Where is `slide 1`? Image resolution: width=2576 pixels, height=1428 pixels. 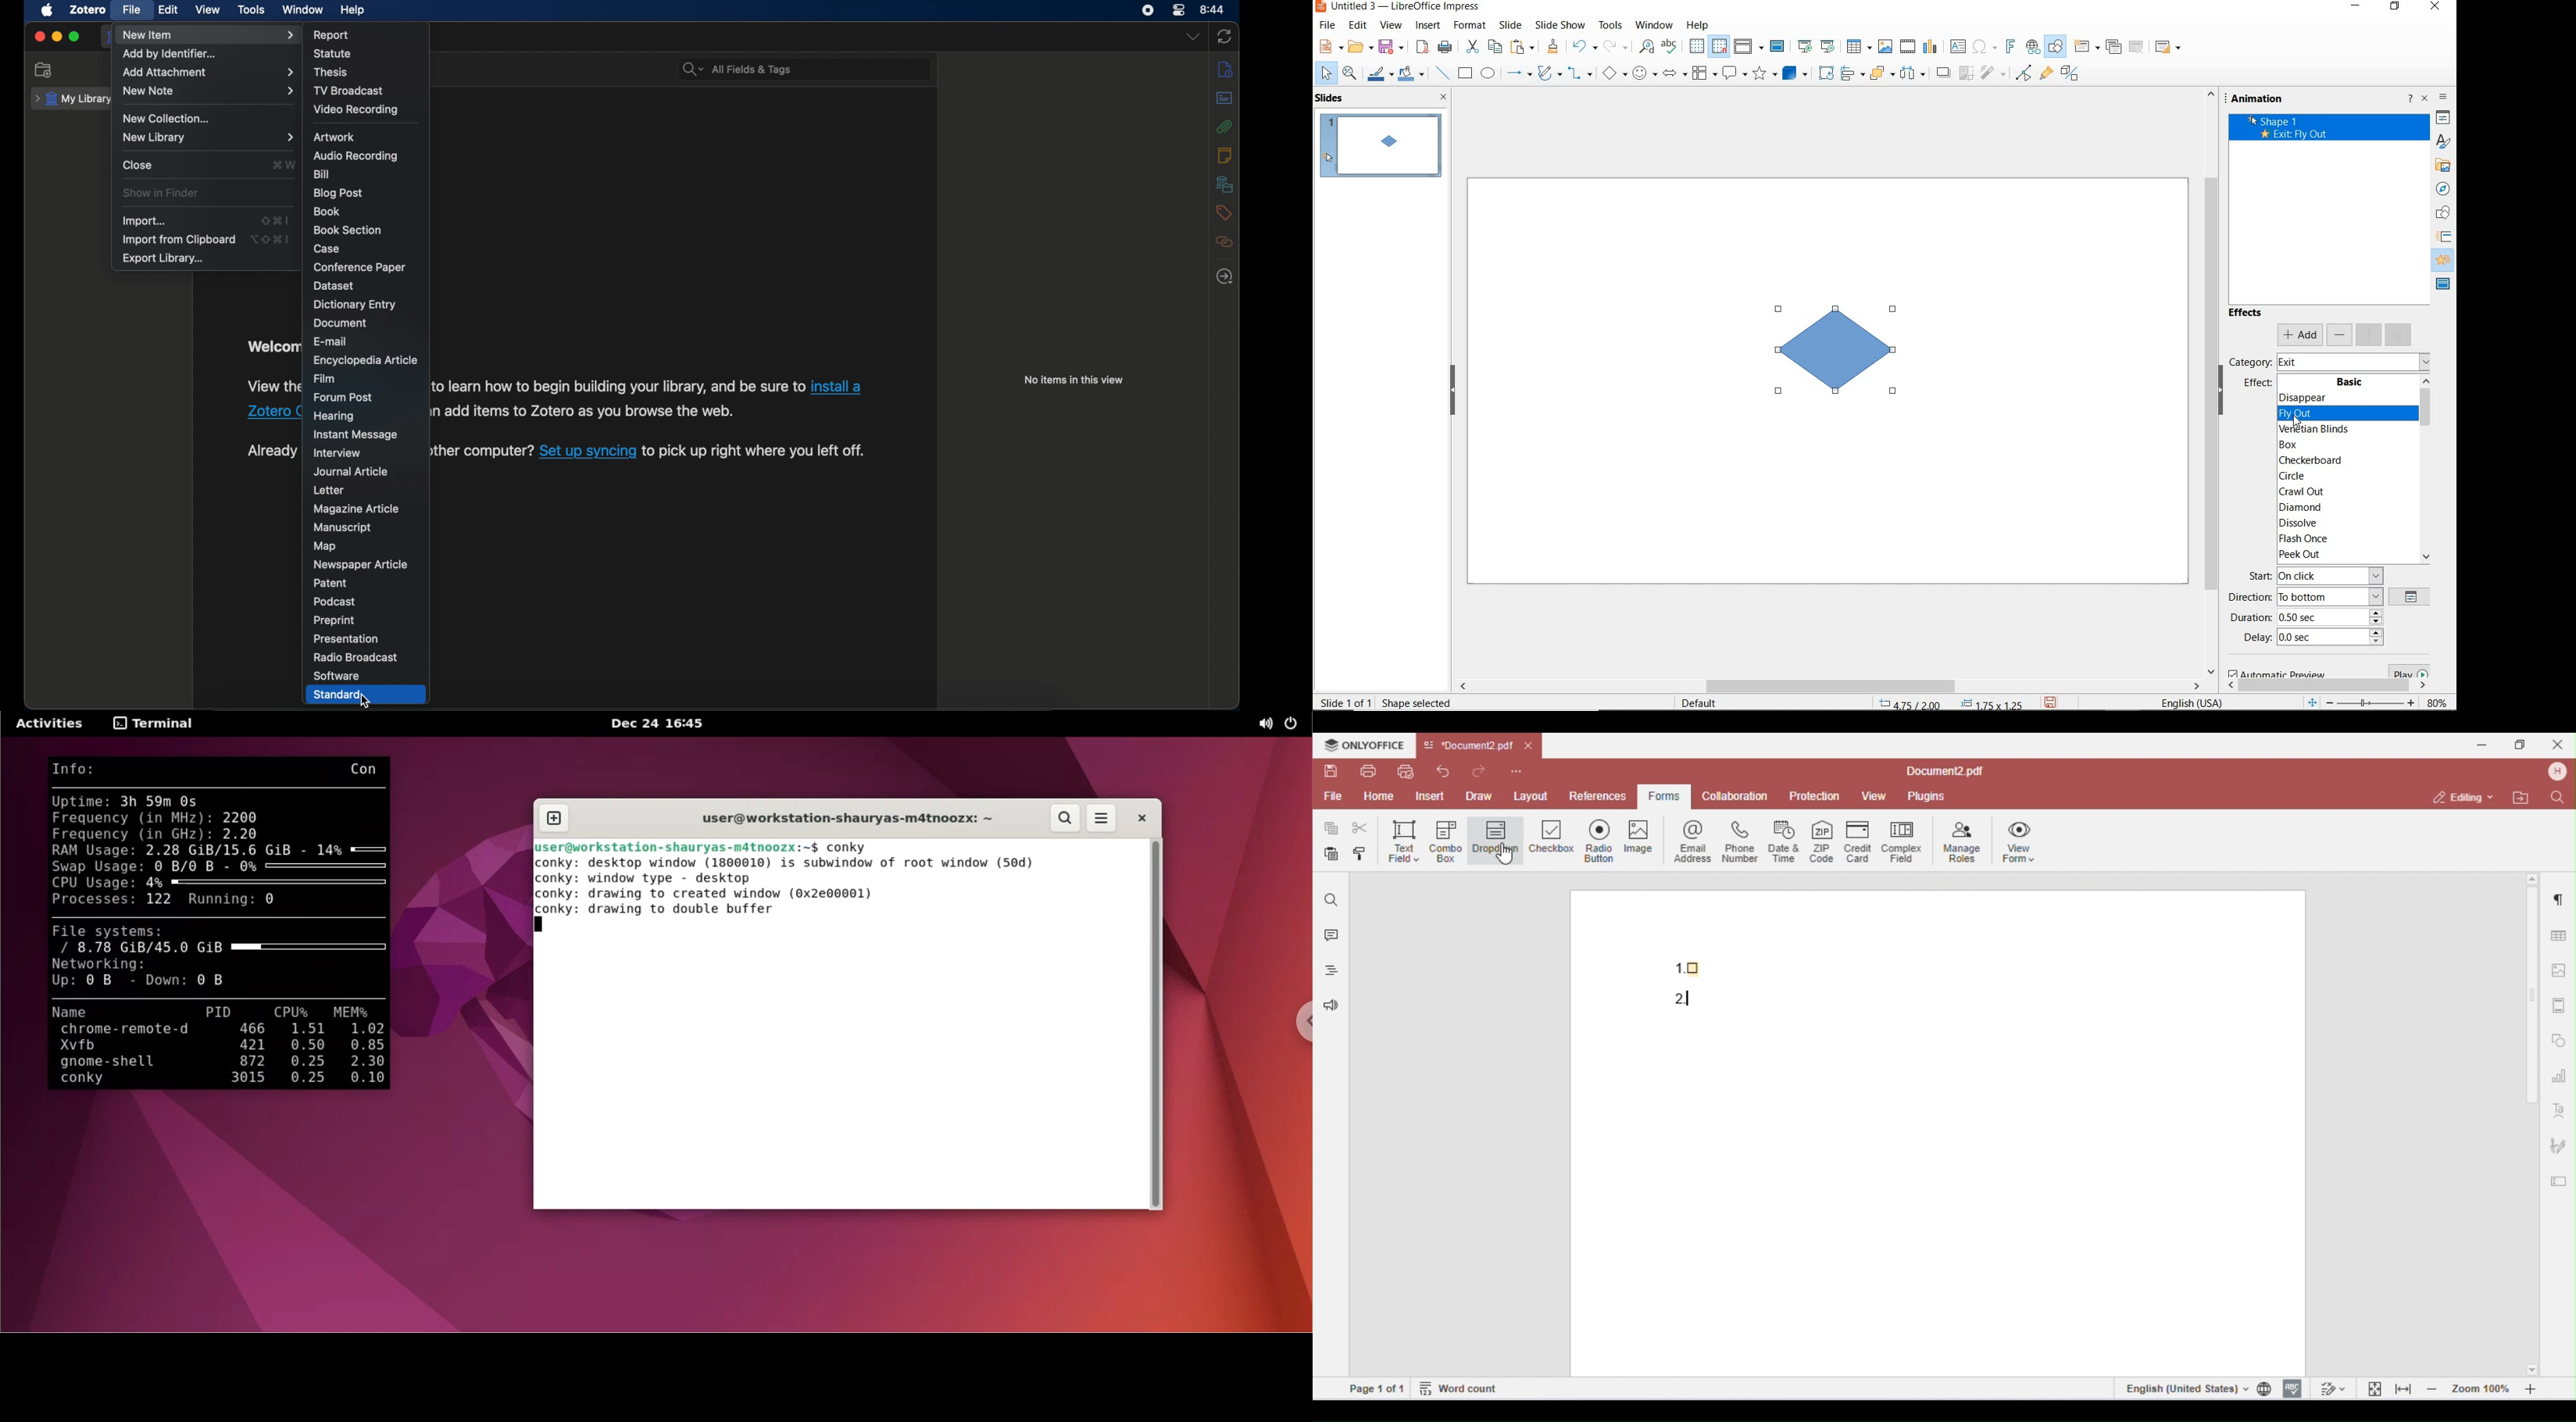 slide 1 is located at coordinates (1380, 147).